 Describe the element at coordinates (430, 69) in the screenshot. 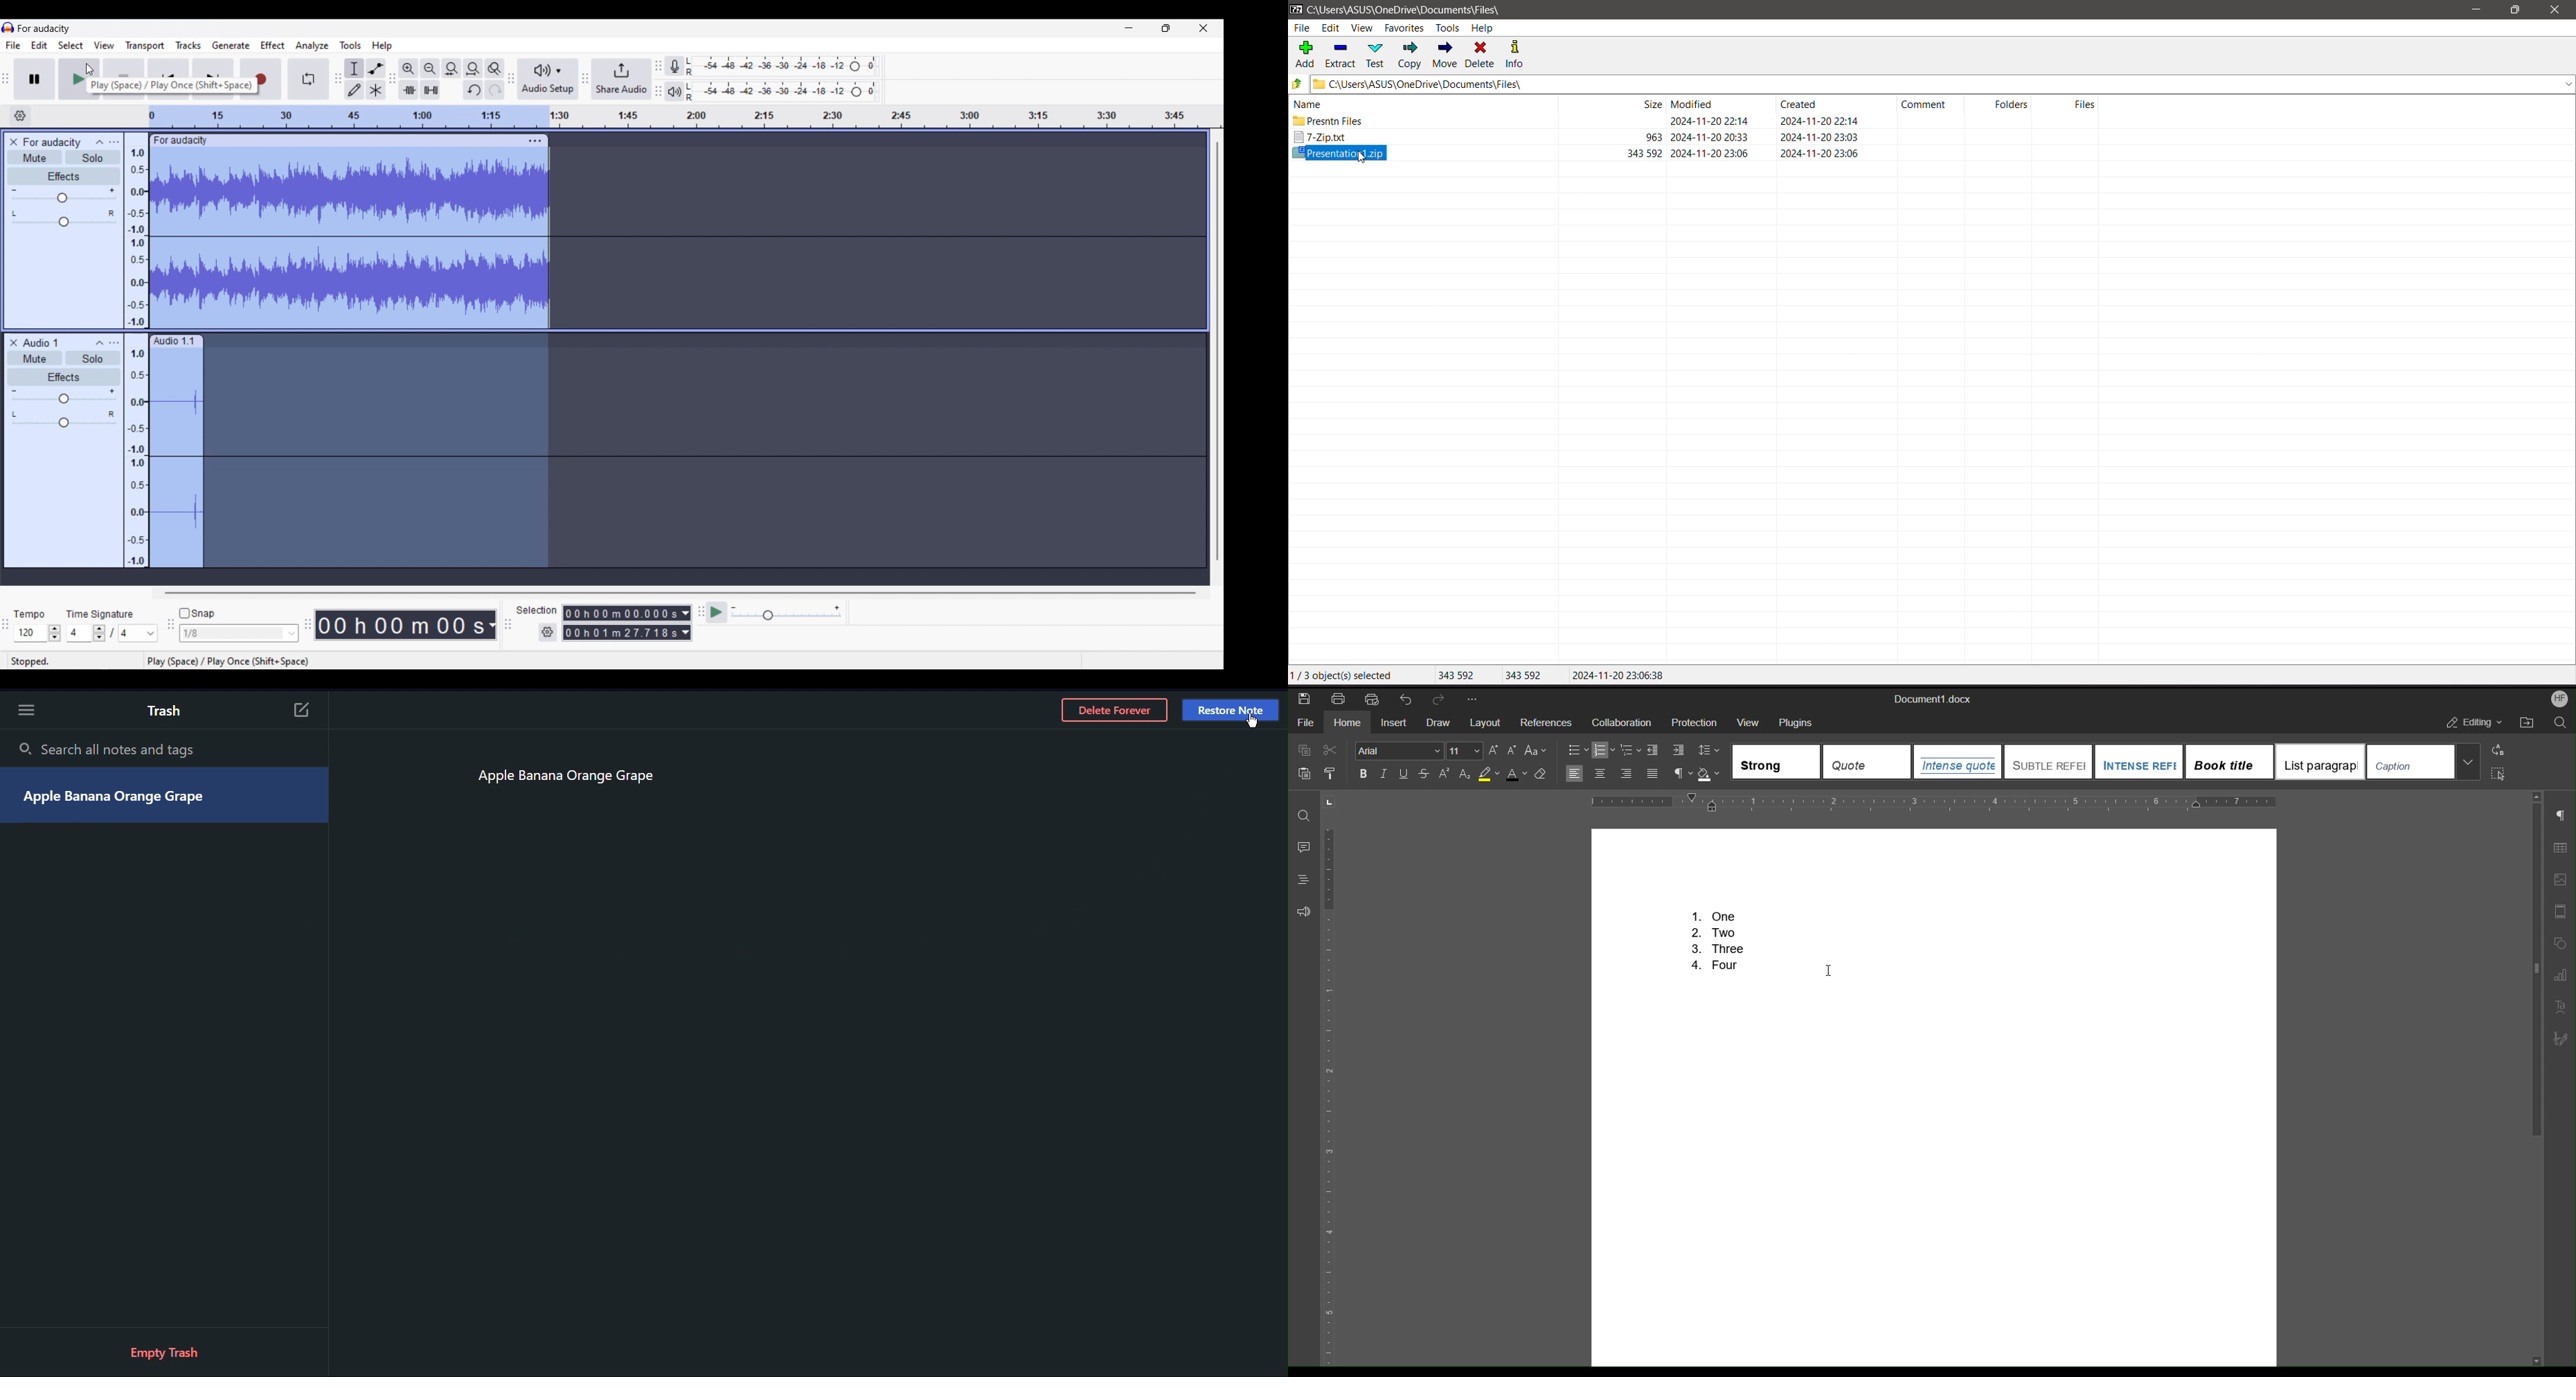

I see `Zoom out` at that location.